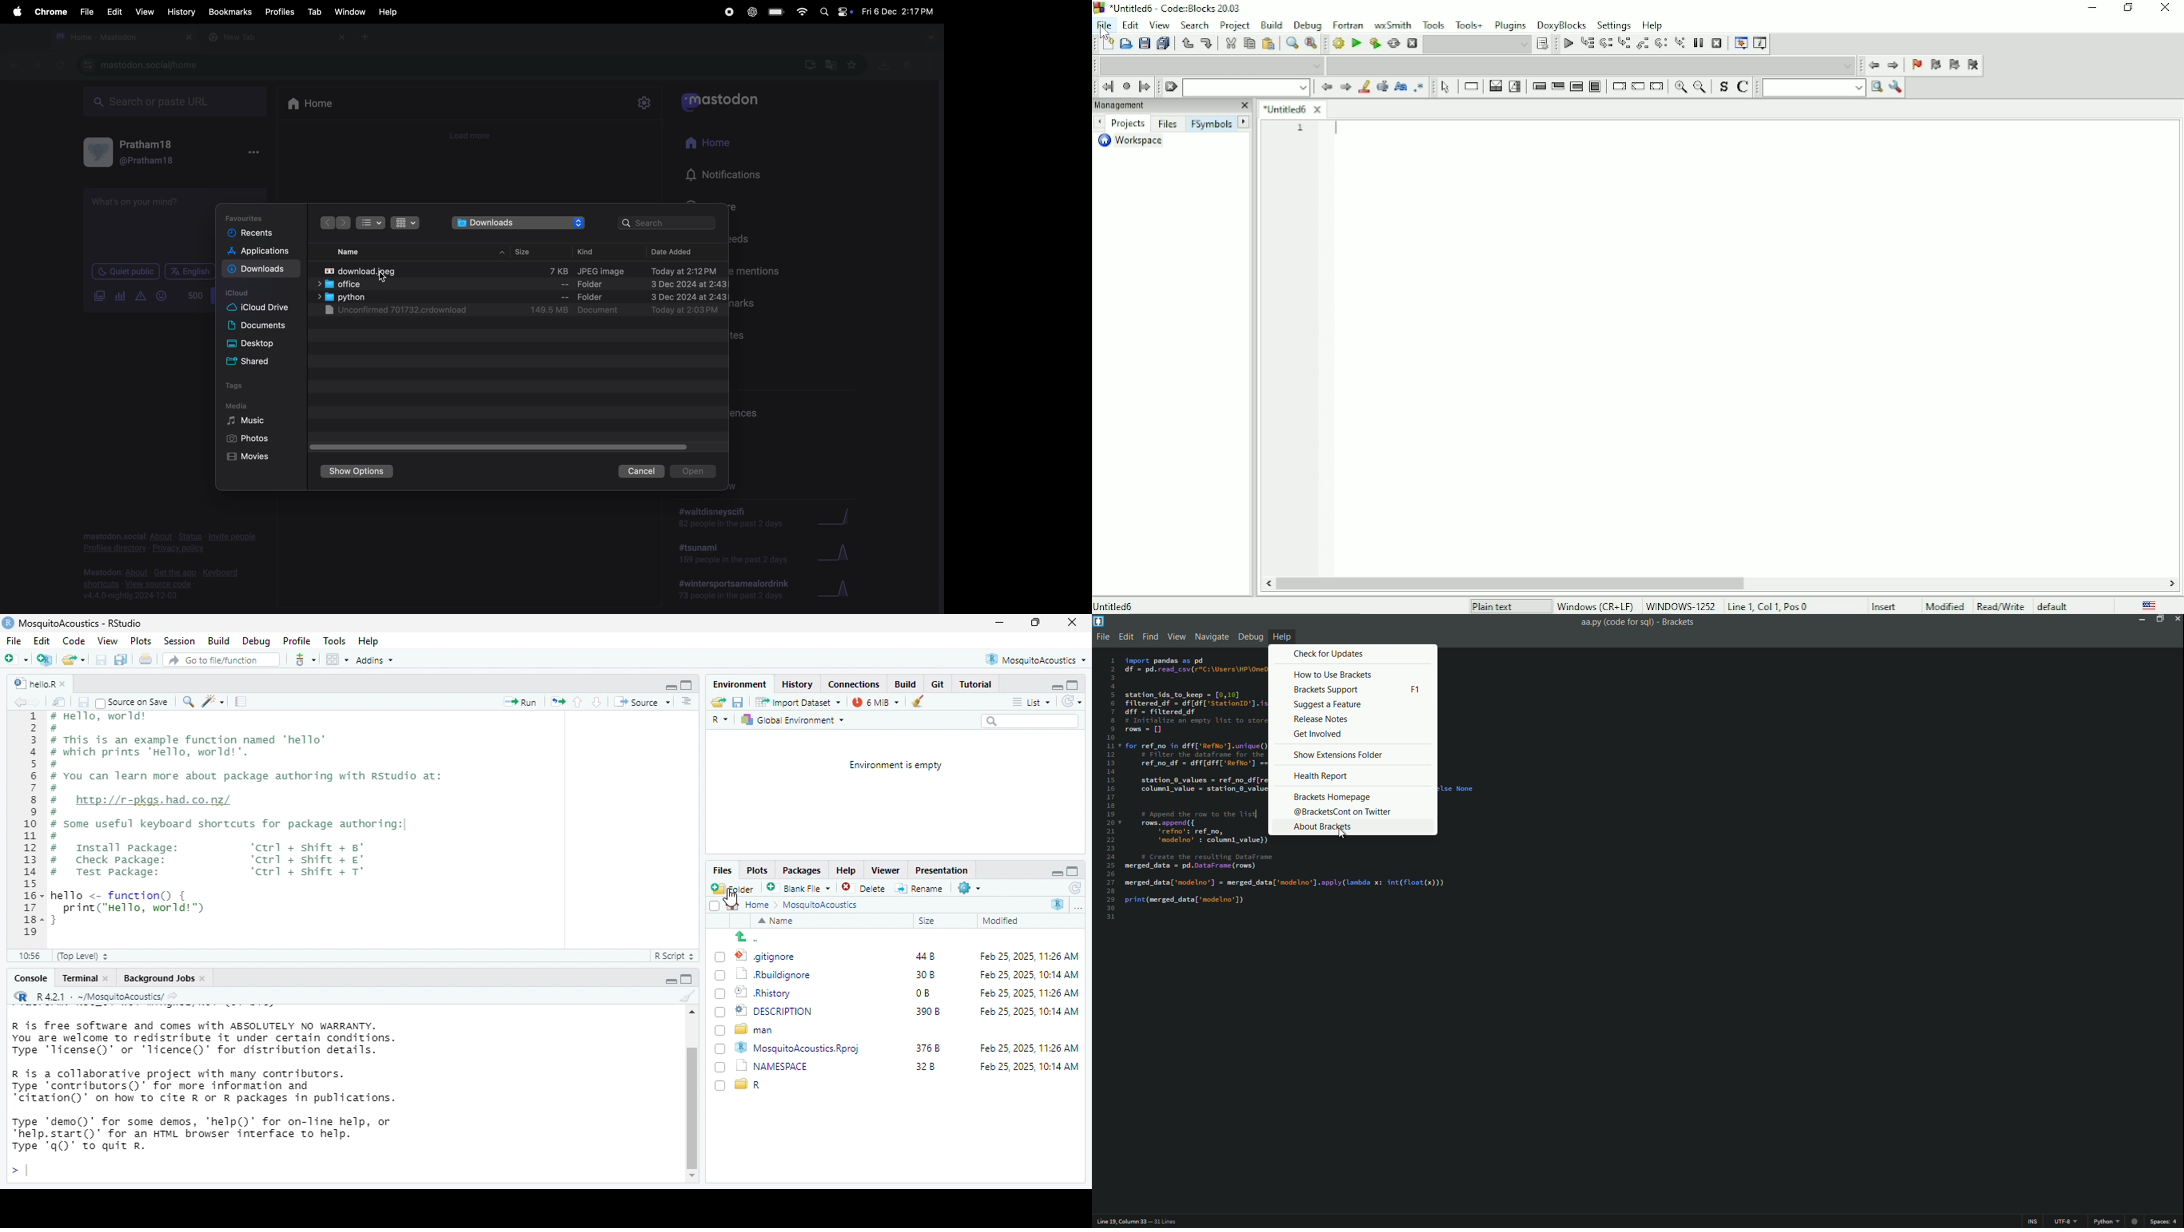 This screenshot has height=1232, width=2184. Describe the element at coordinates (740, 684) in the screenshot. I see ` Environment` at that location.